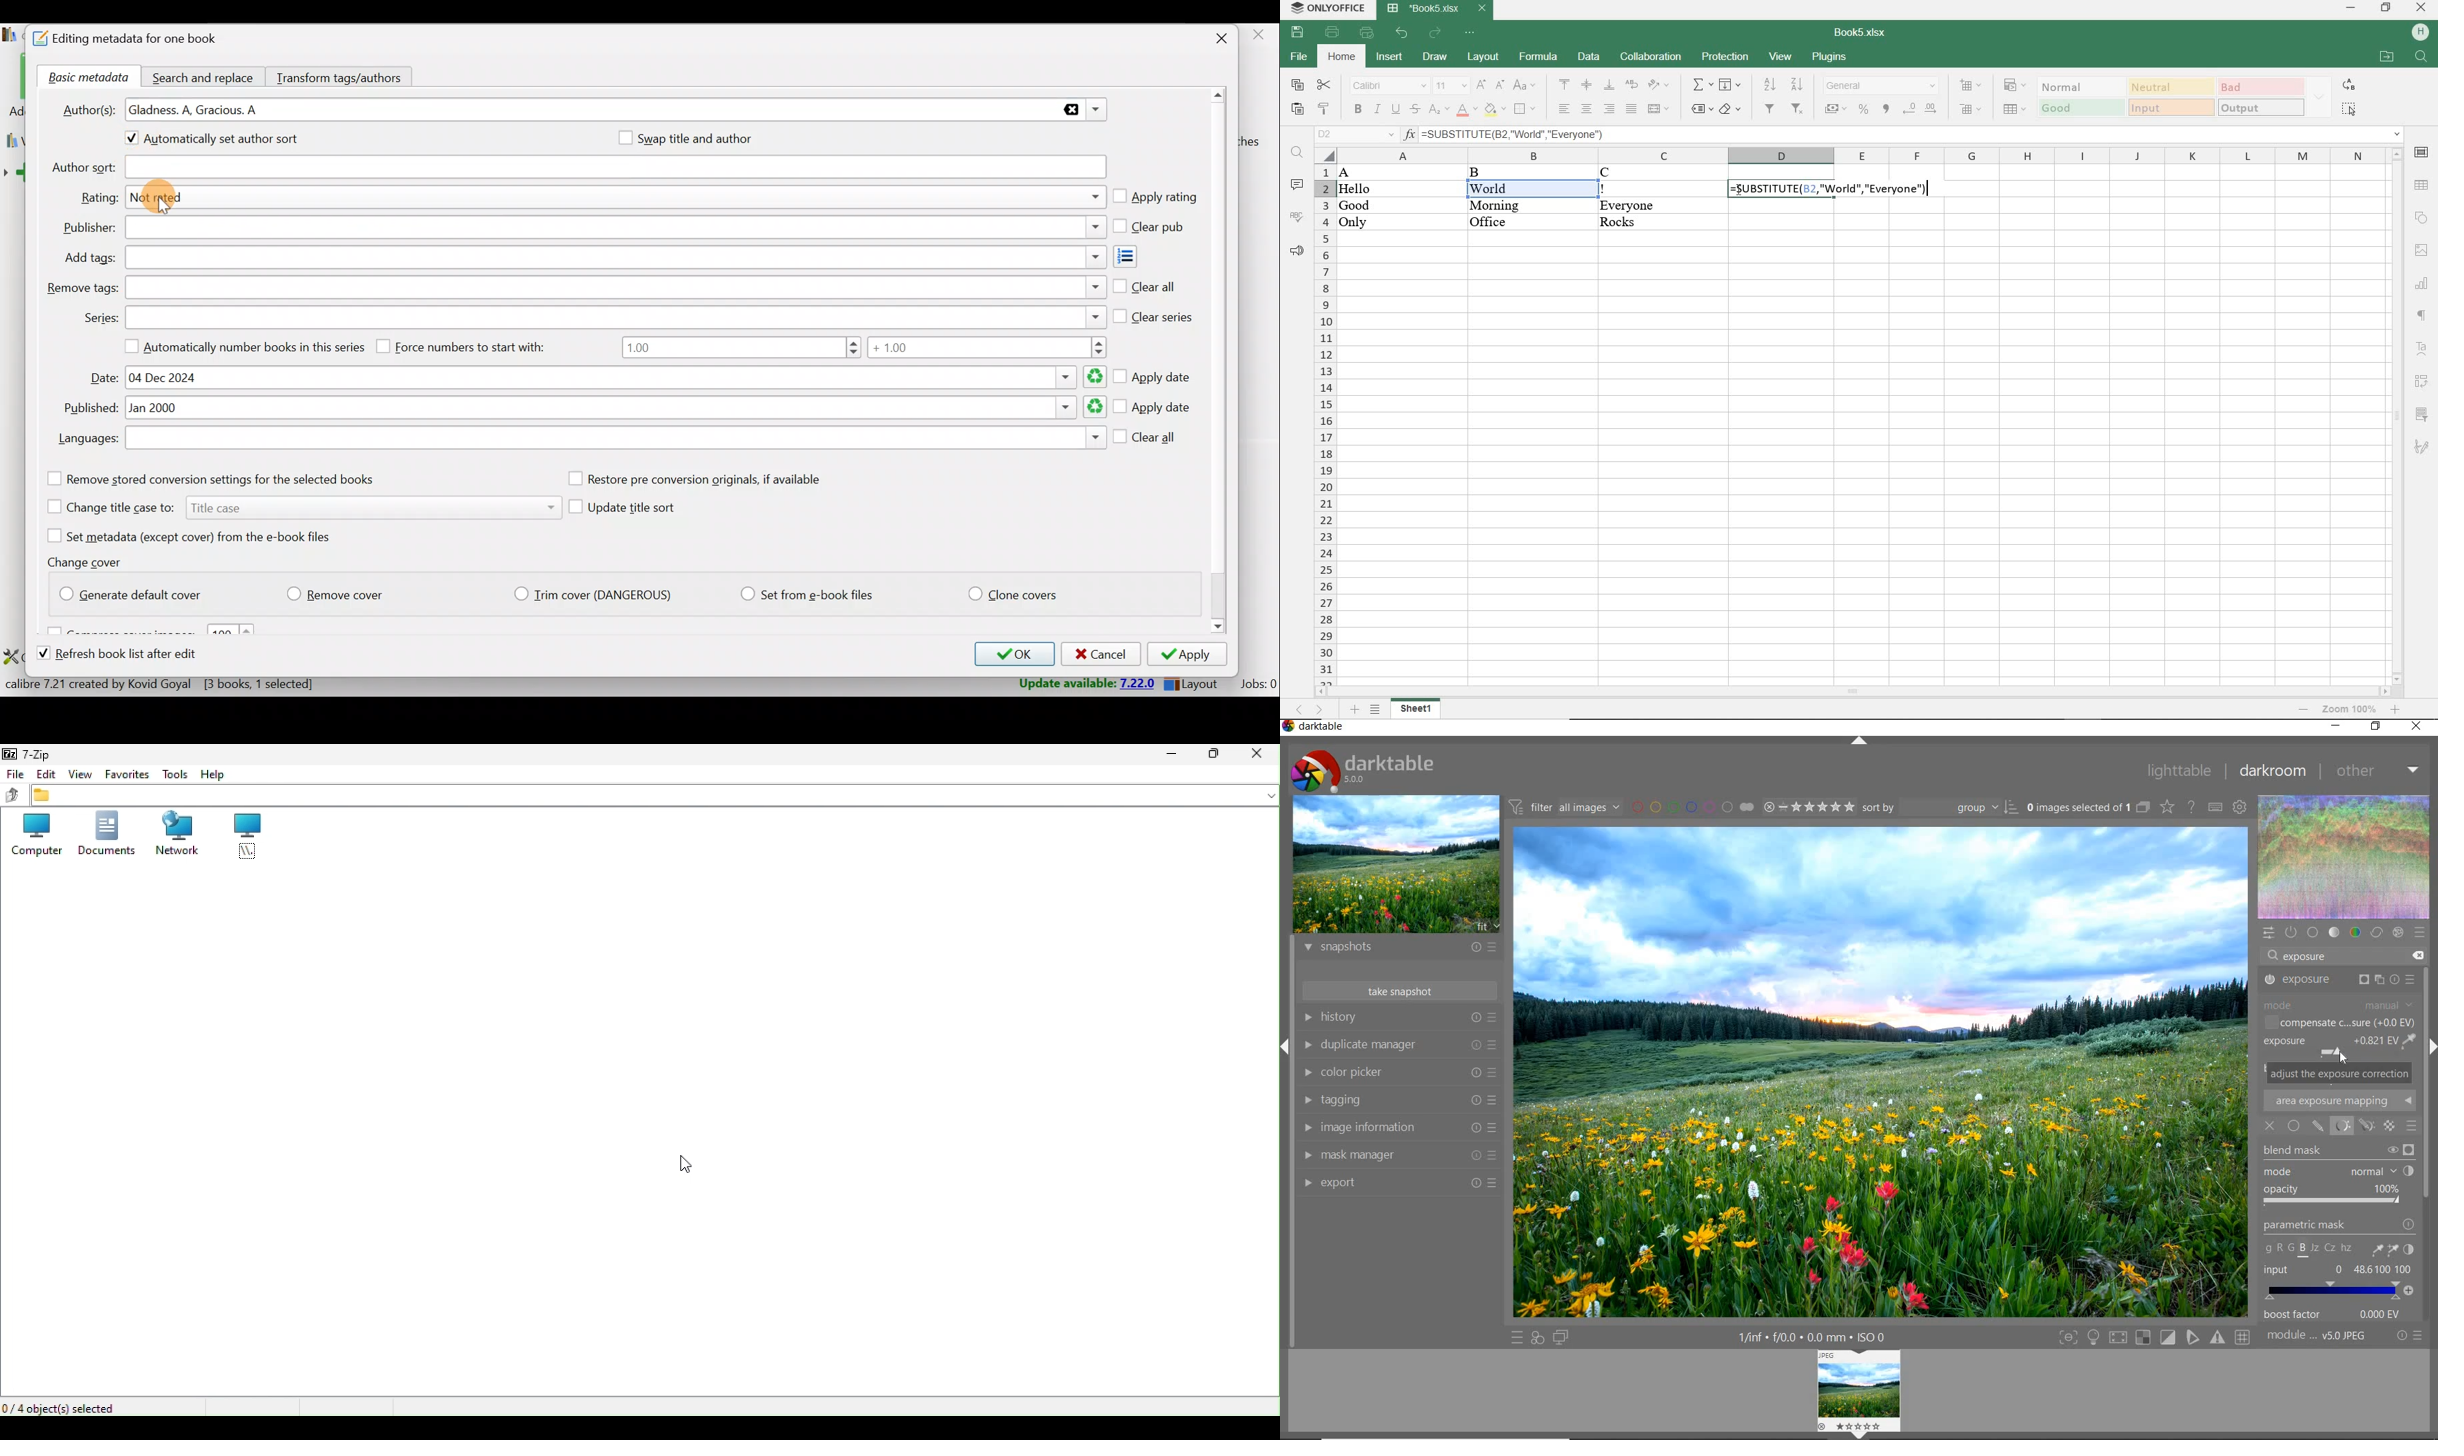 Image resolution: width=2464 pixels, height=1456 pixels. Describe the element at coordinates (1397, 1099) in the screenshot. I see `tagging` at that location.